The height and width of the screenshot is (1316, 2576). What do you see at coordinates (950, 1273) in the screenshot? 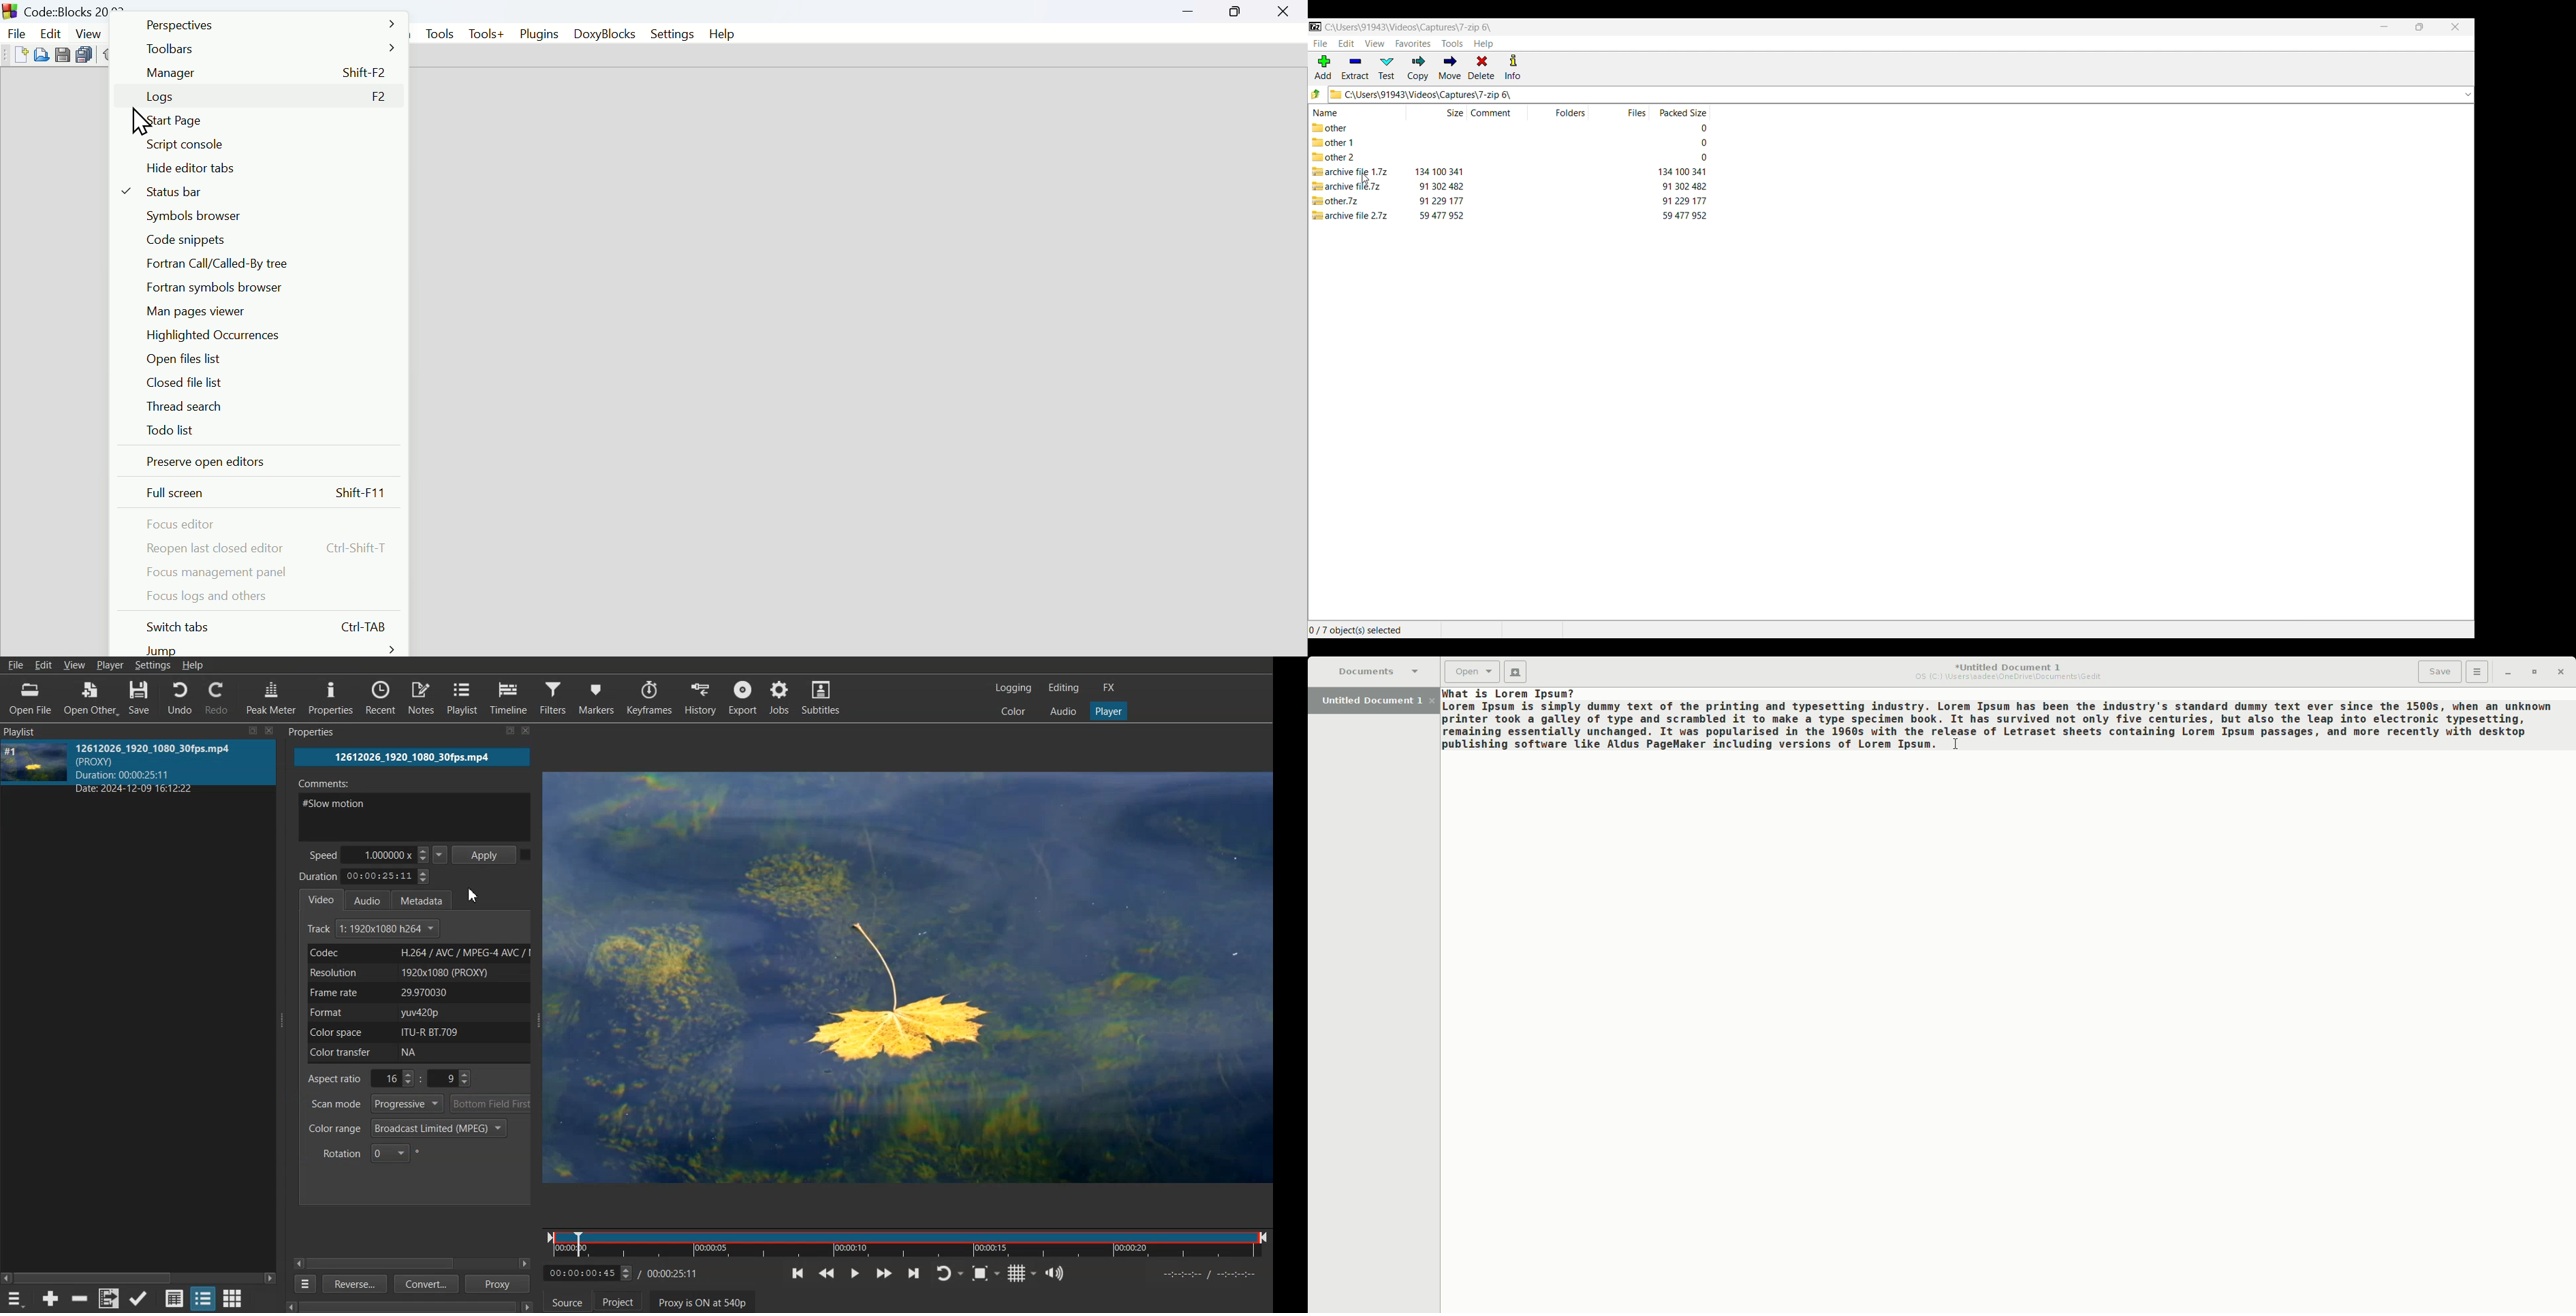
I see `Toggle player lopping` at bounding box center [950, 1273].